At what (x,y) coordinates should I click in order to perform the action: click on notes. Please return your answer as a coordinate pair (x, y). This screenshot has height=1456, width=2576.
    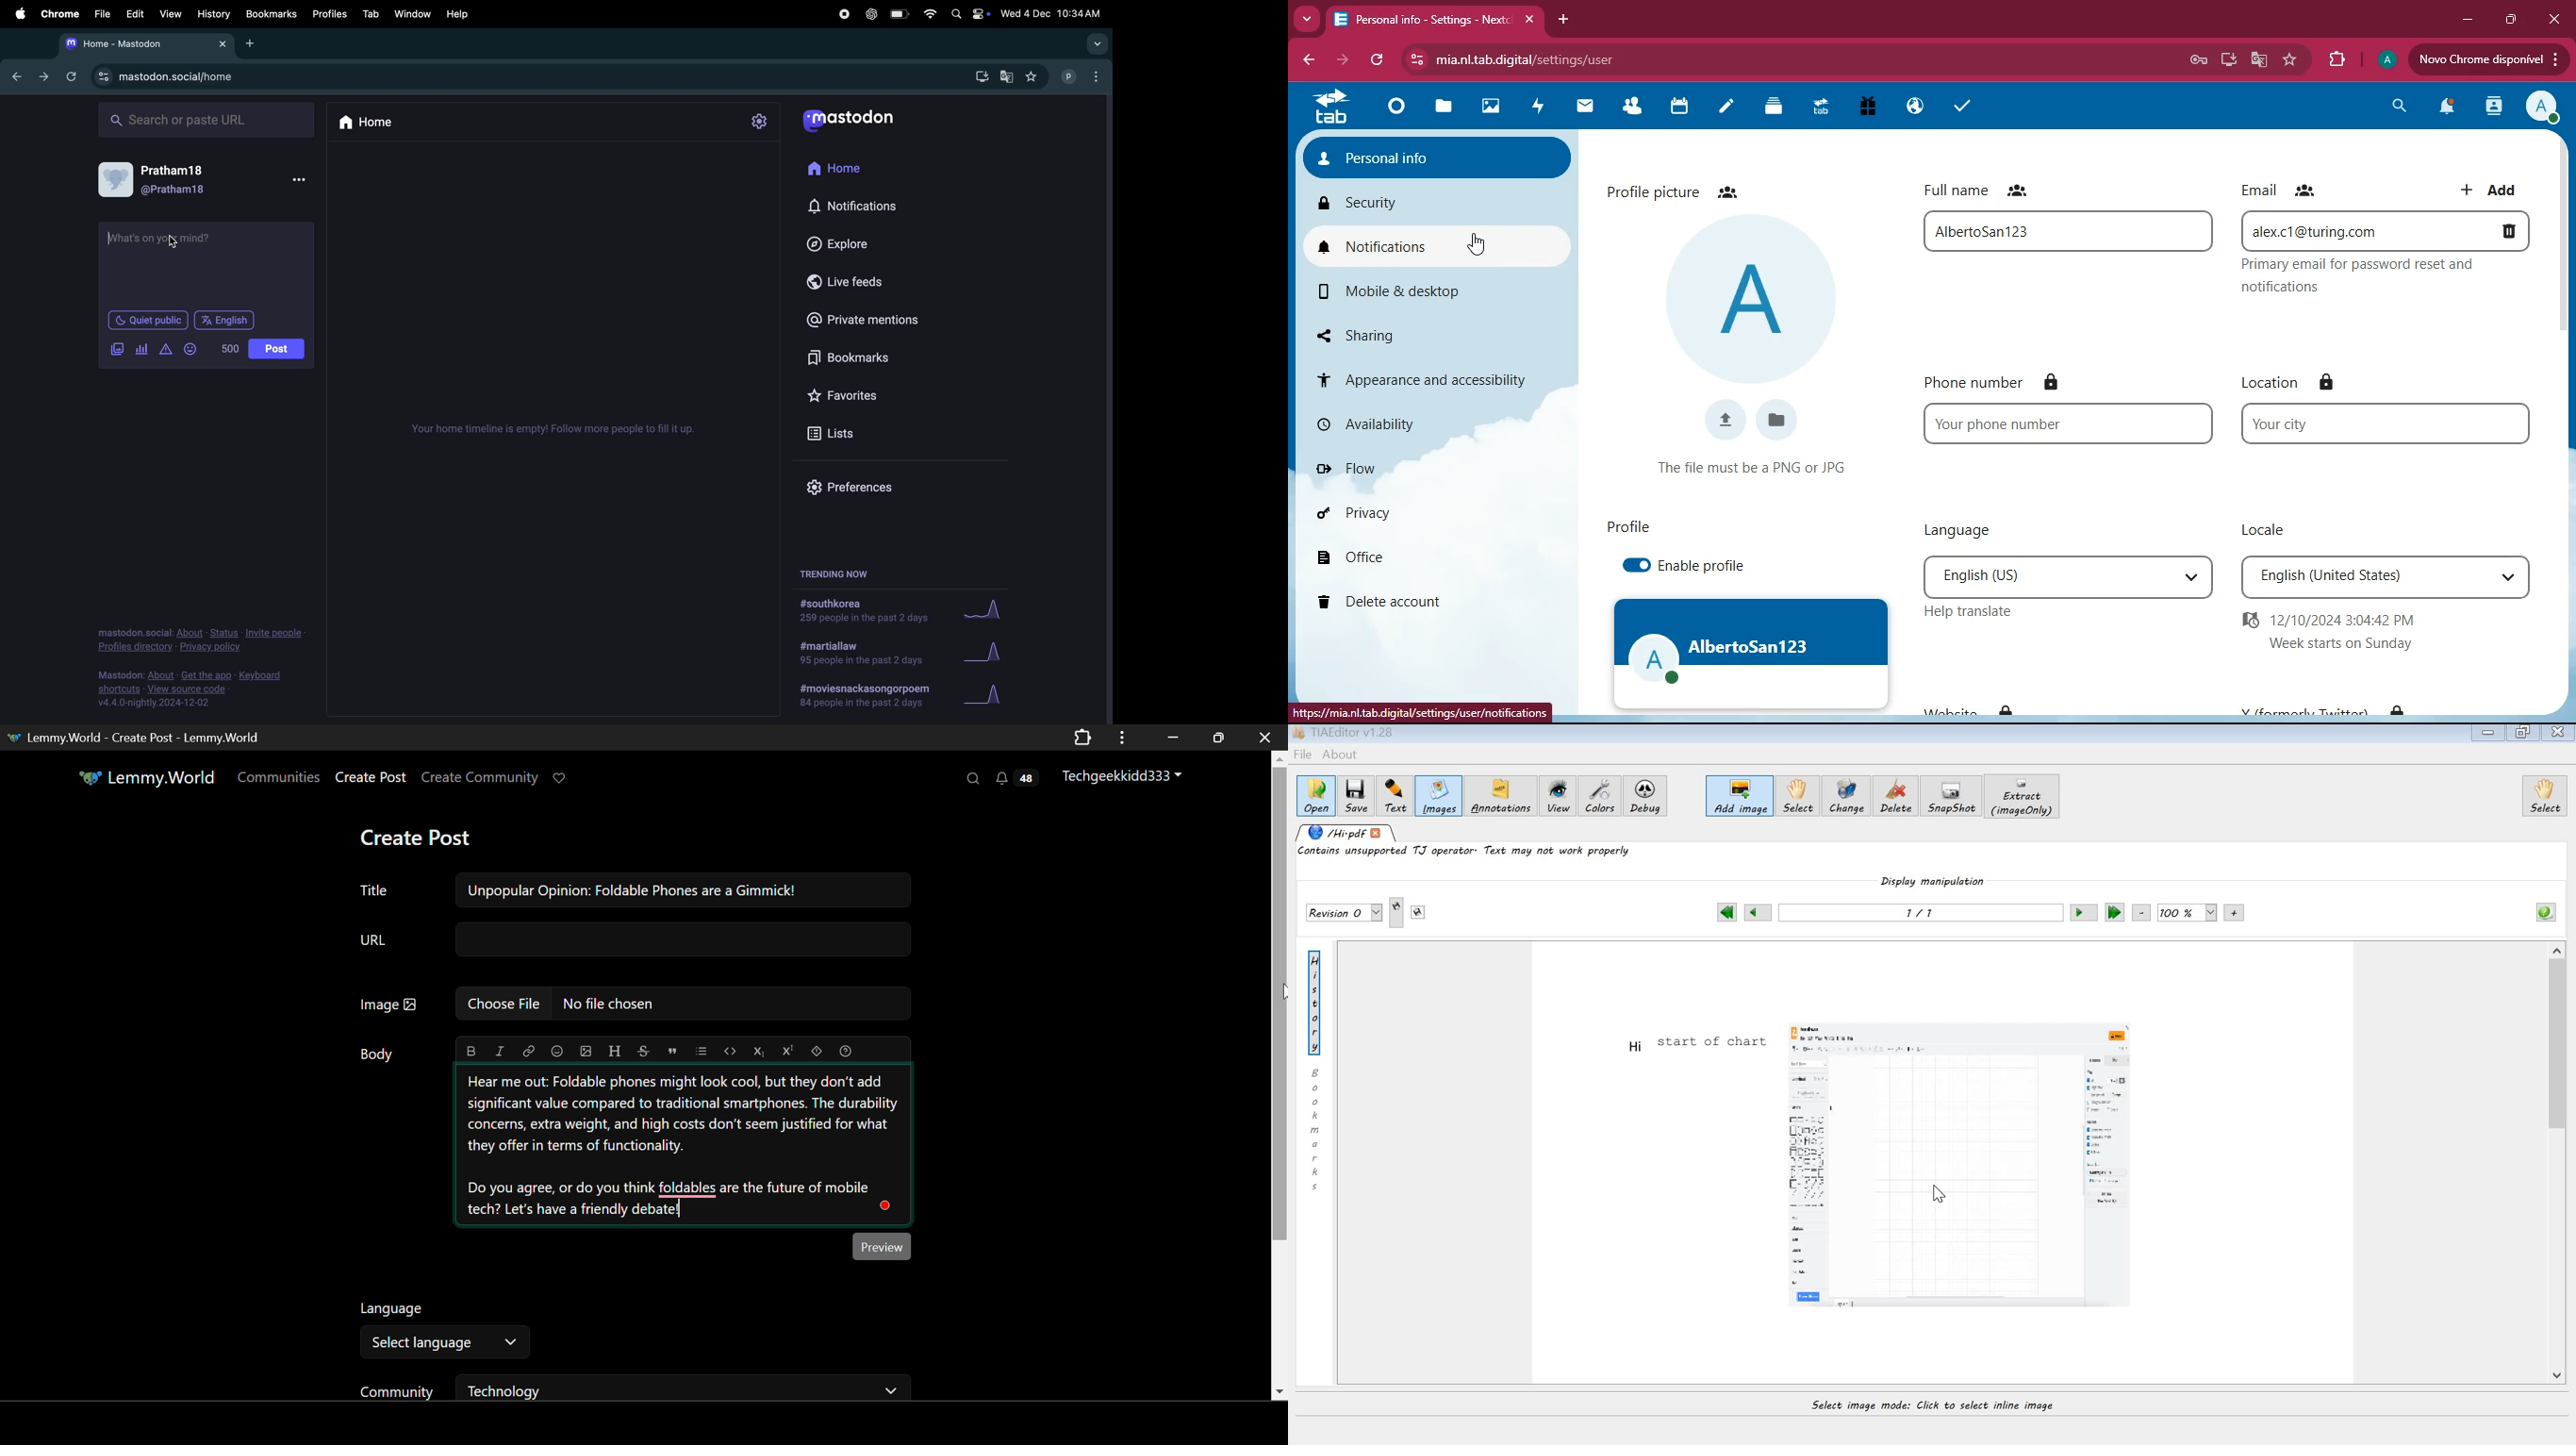
    Looking at the image, I should click on (1729, 109).